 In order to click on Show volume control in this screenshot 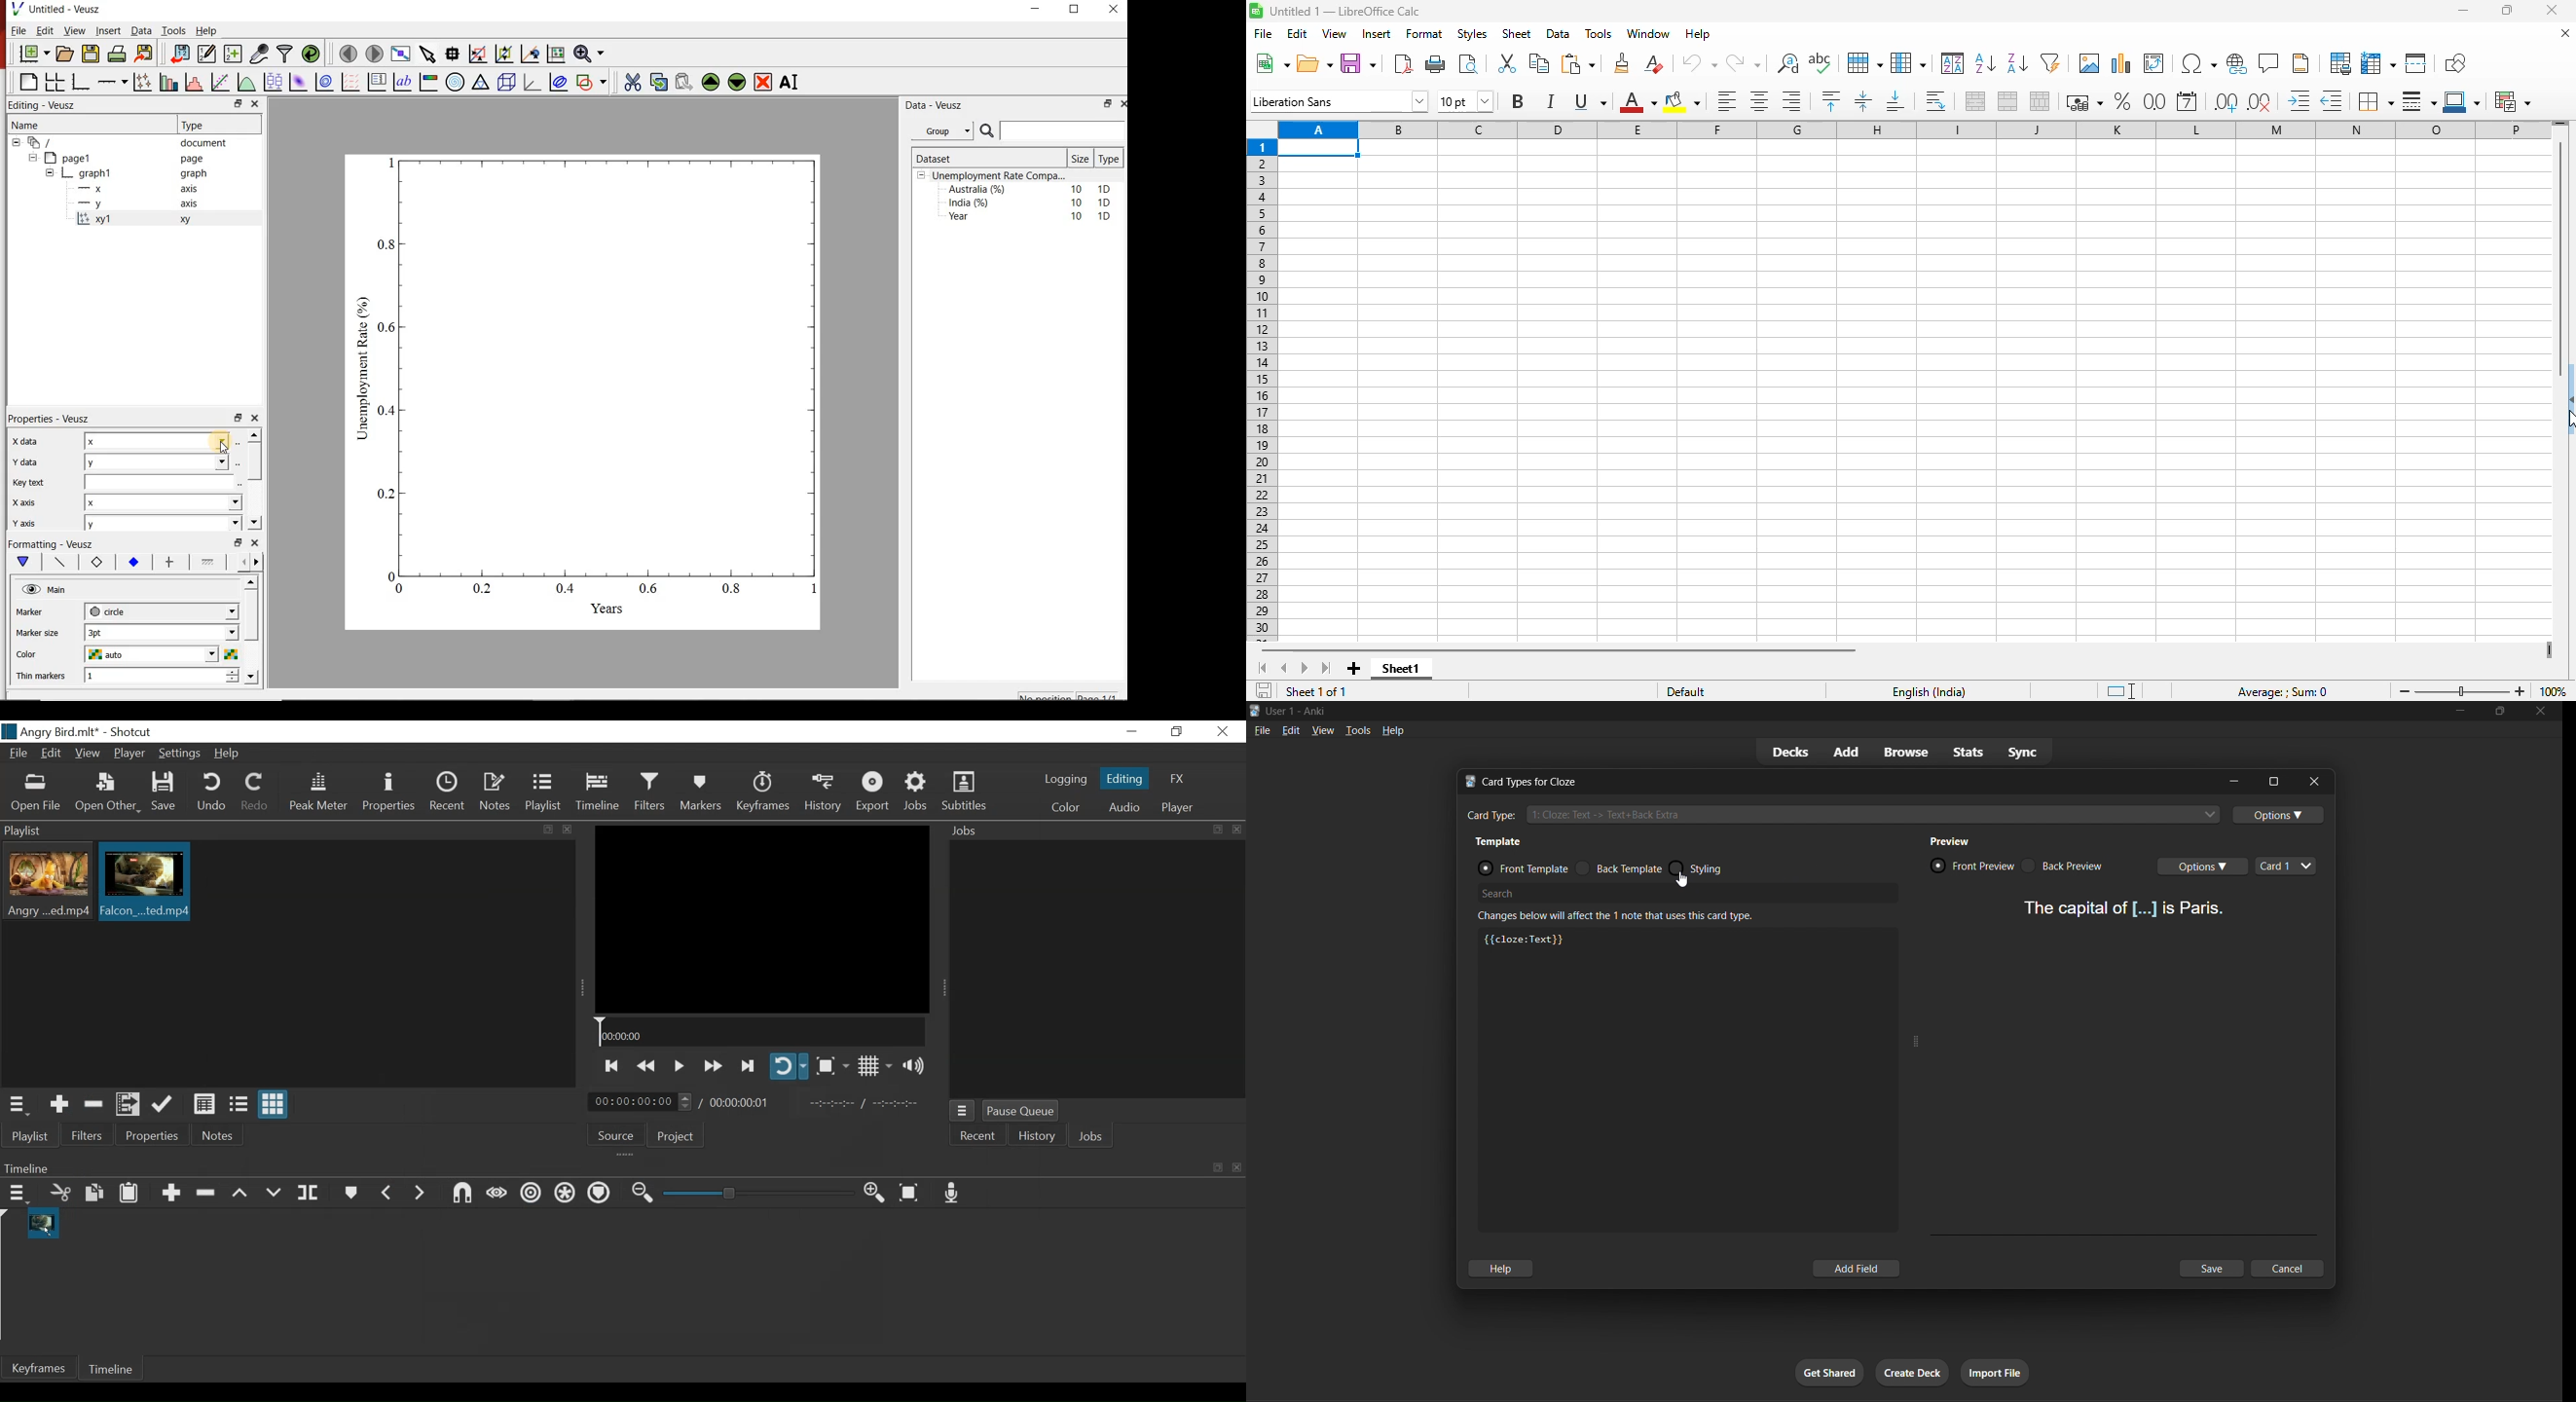, I will do `click(918, 1066)`.